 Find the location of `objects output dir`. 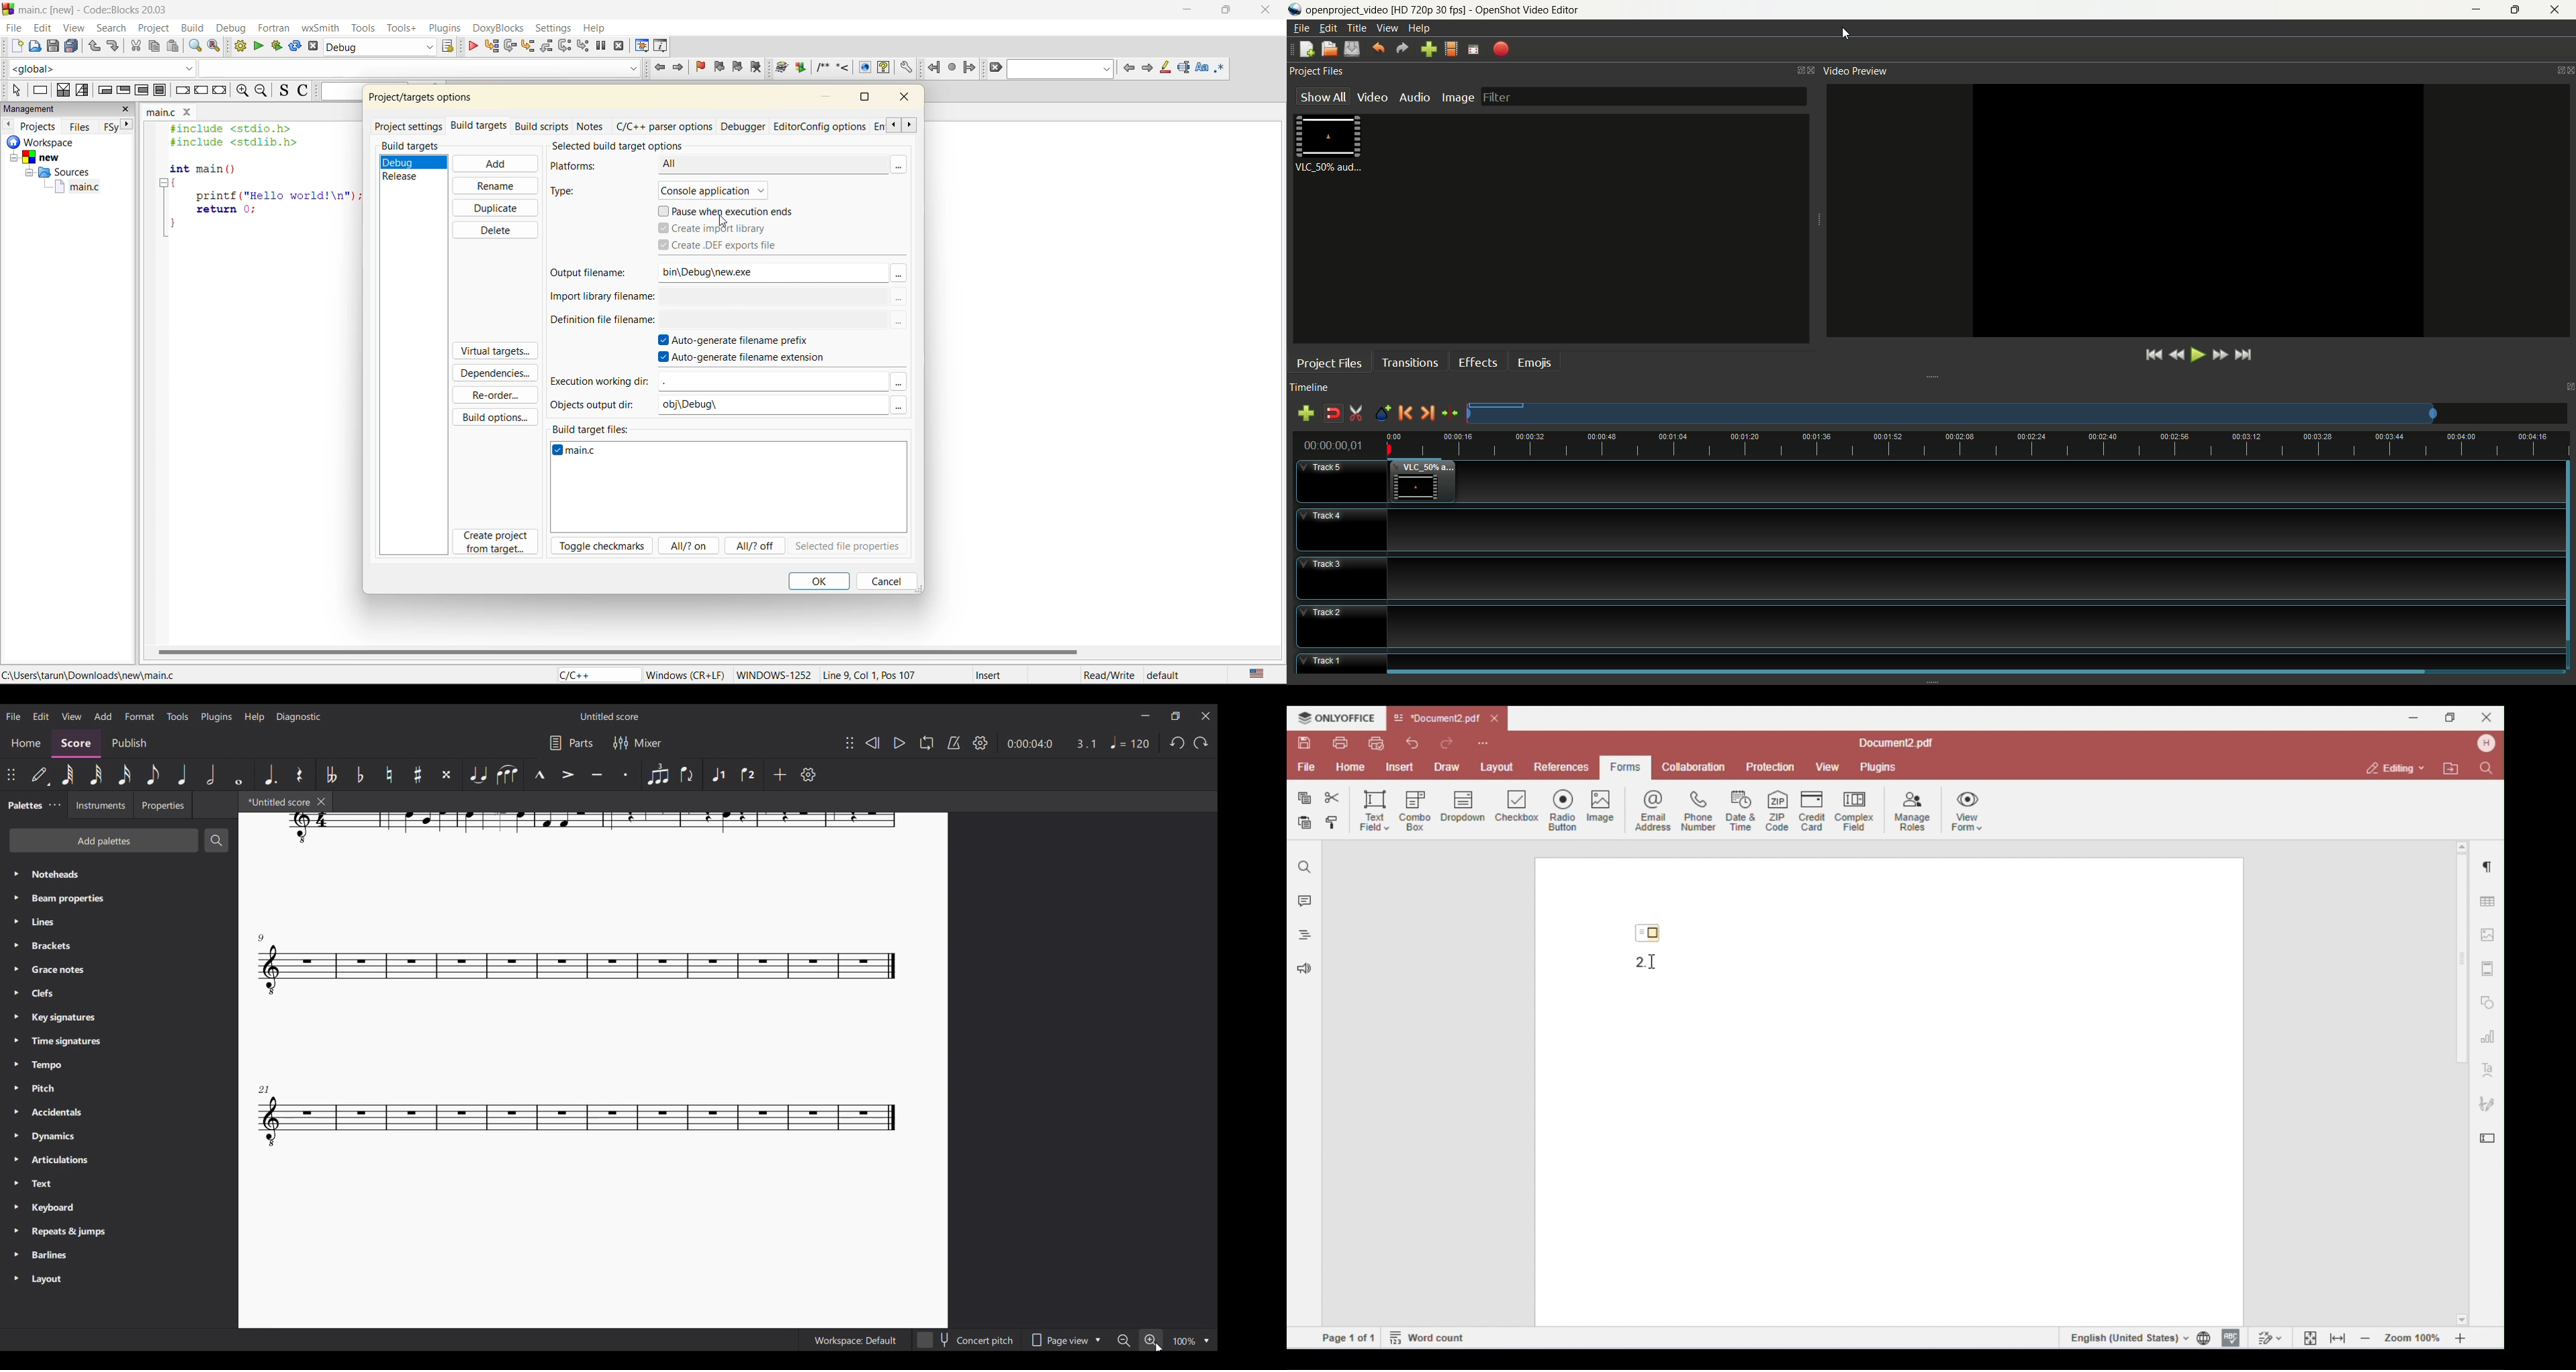

objects output dir is located at coordinates (597, 404).